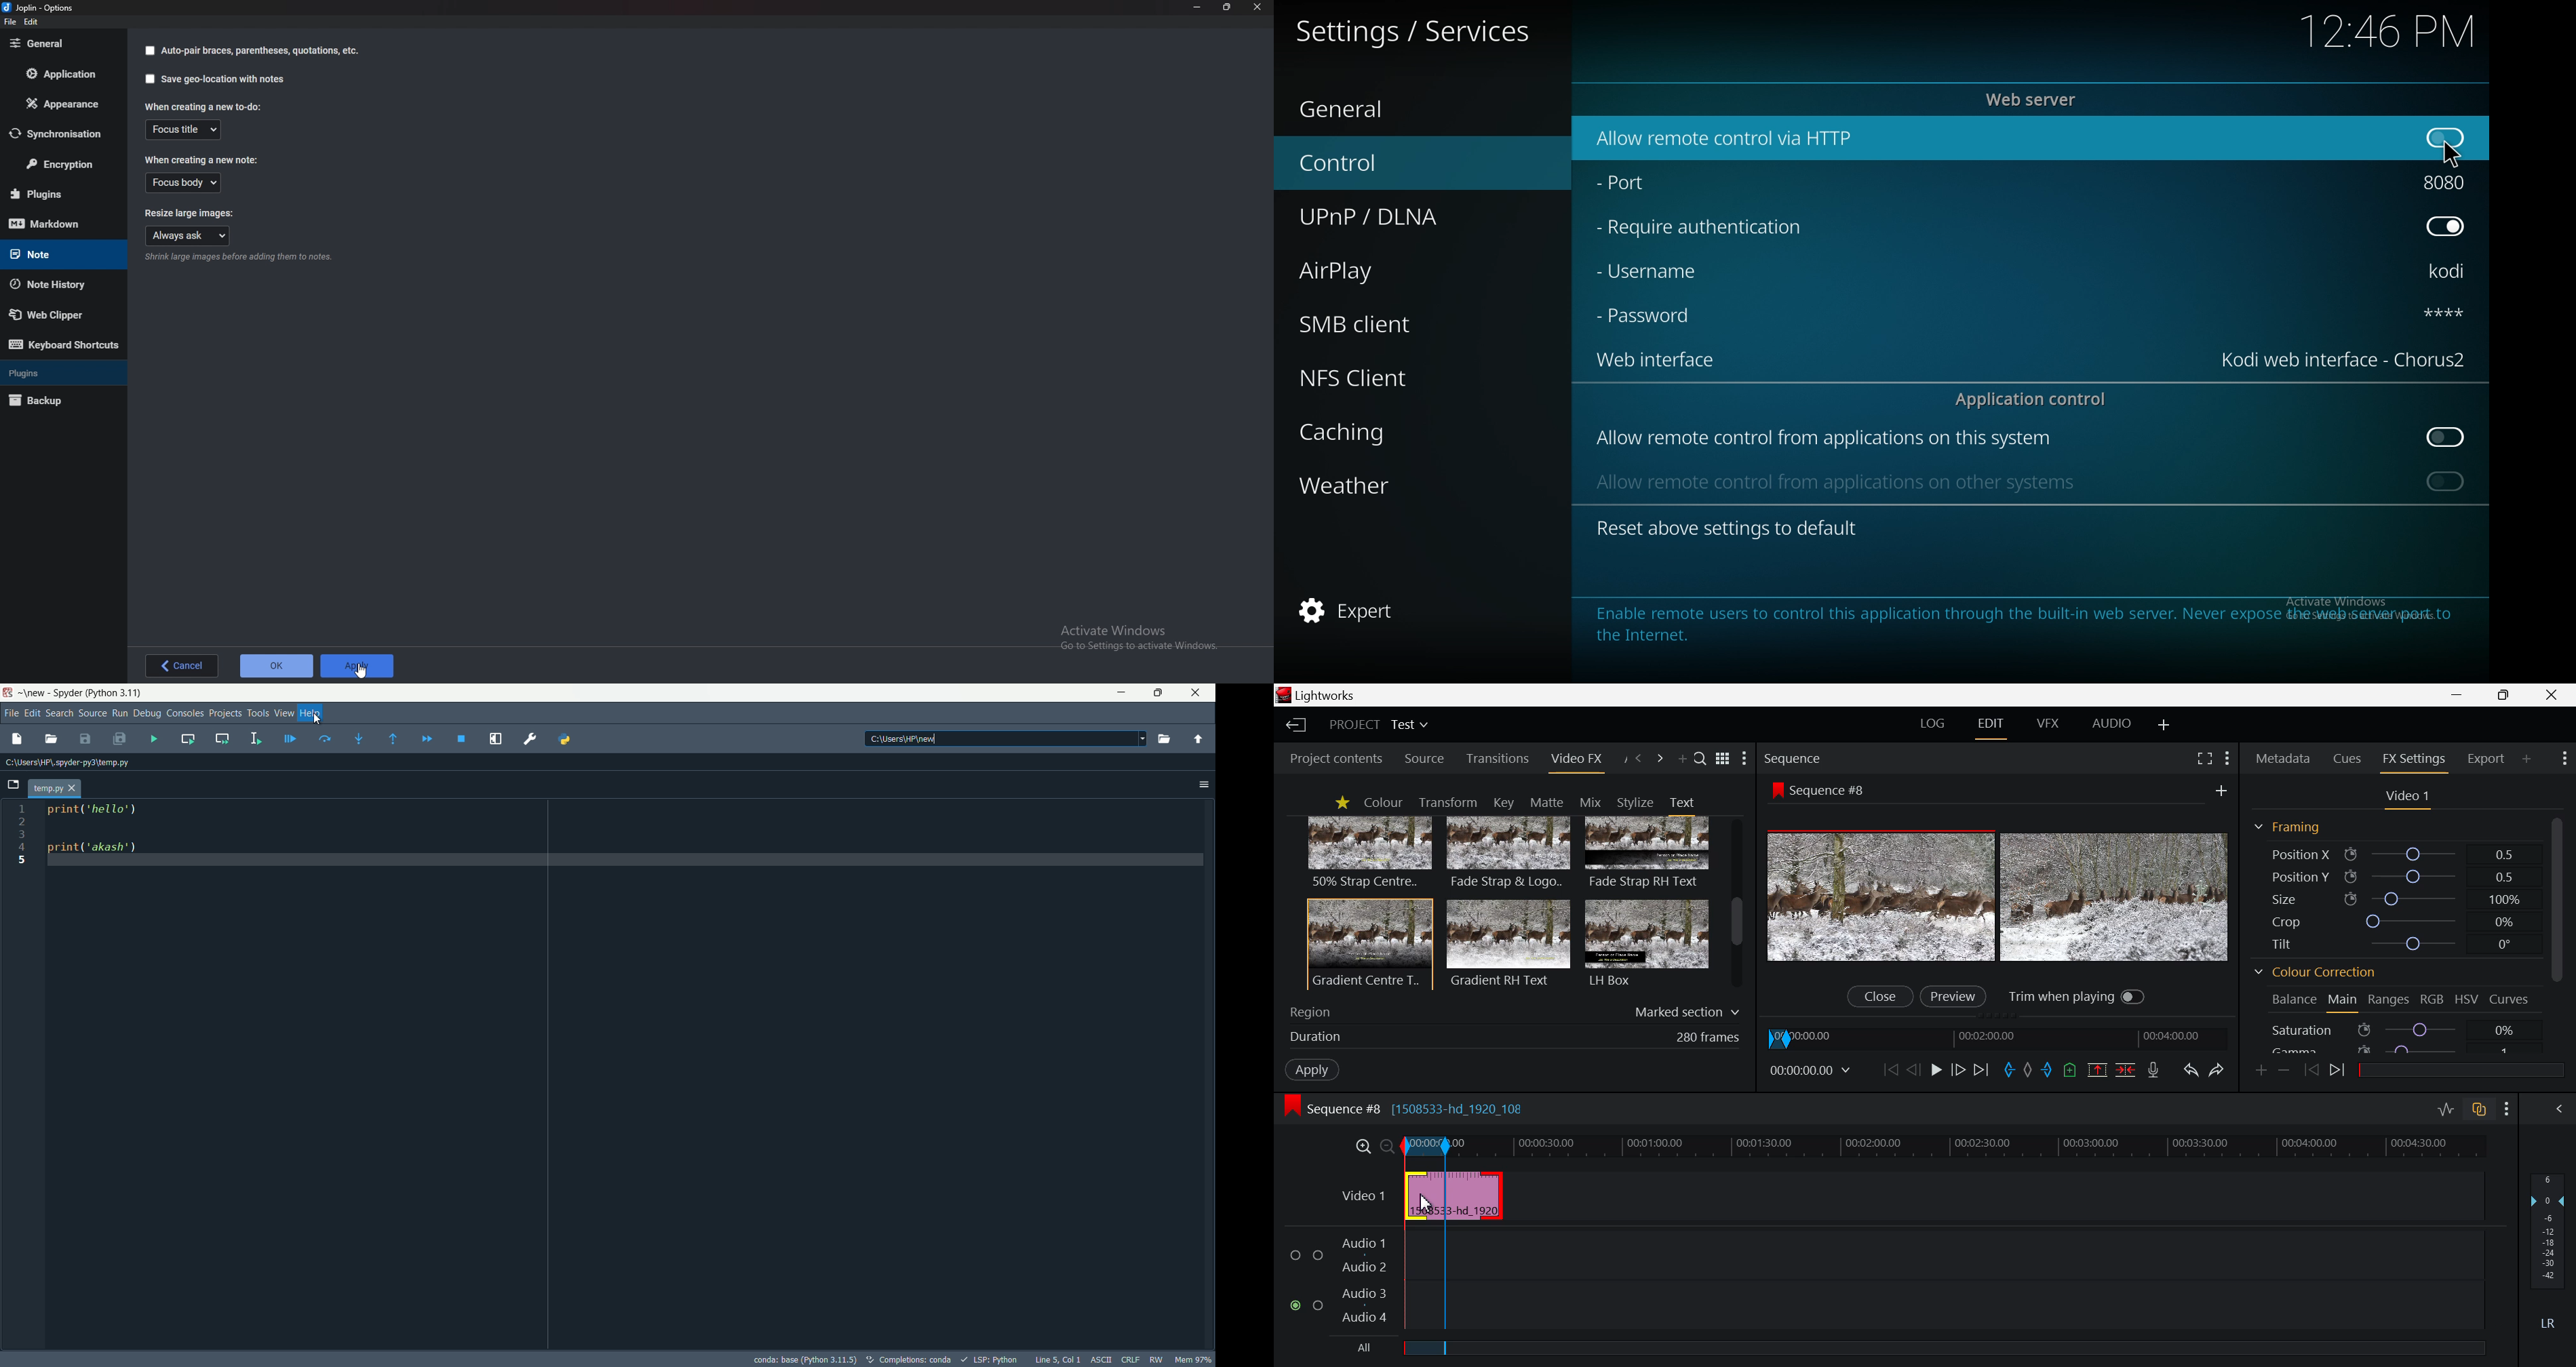 This screenshot has width=2576, height=1372. Describe the element at coordinates (1579, 761) in the screenshot. I see `Video FX Panel Open` at that location.